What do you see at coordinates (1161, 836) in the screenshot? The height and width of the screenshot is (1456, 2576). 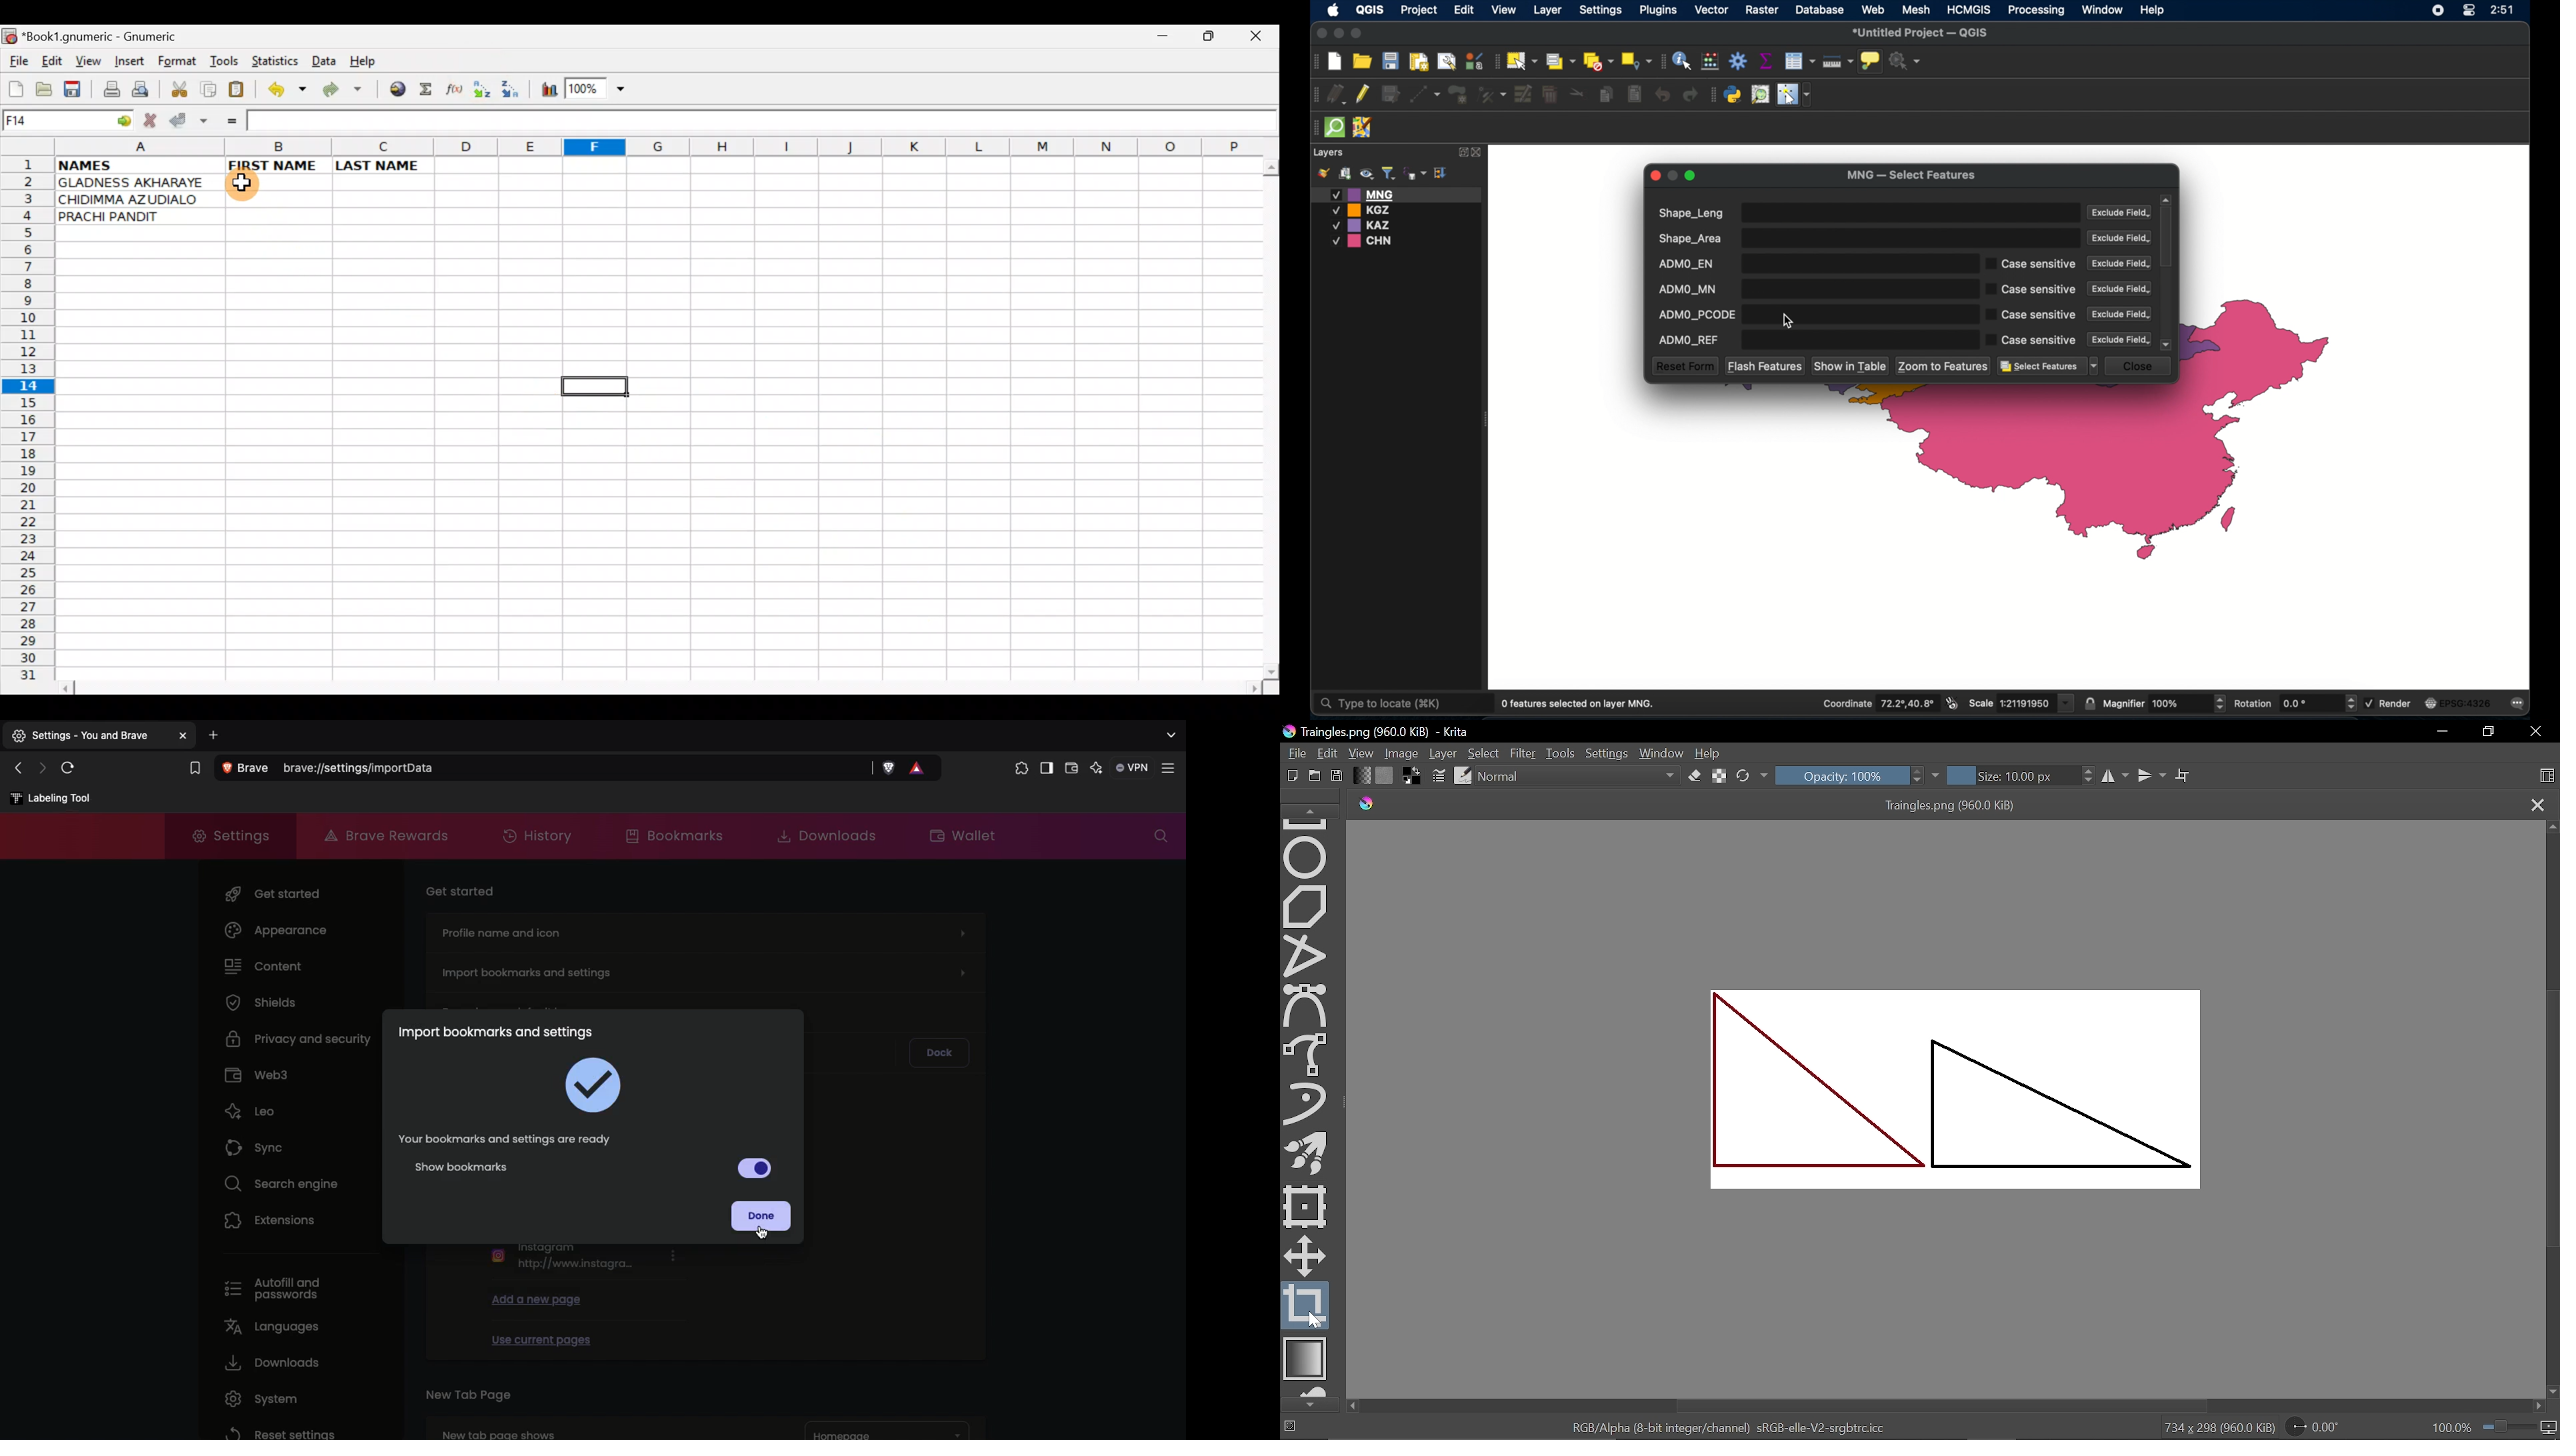 I see `Search` at bounding box center [1161, 836].